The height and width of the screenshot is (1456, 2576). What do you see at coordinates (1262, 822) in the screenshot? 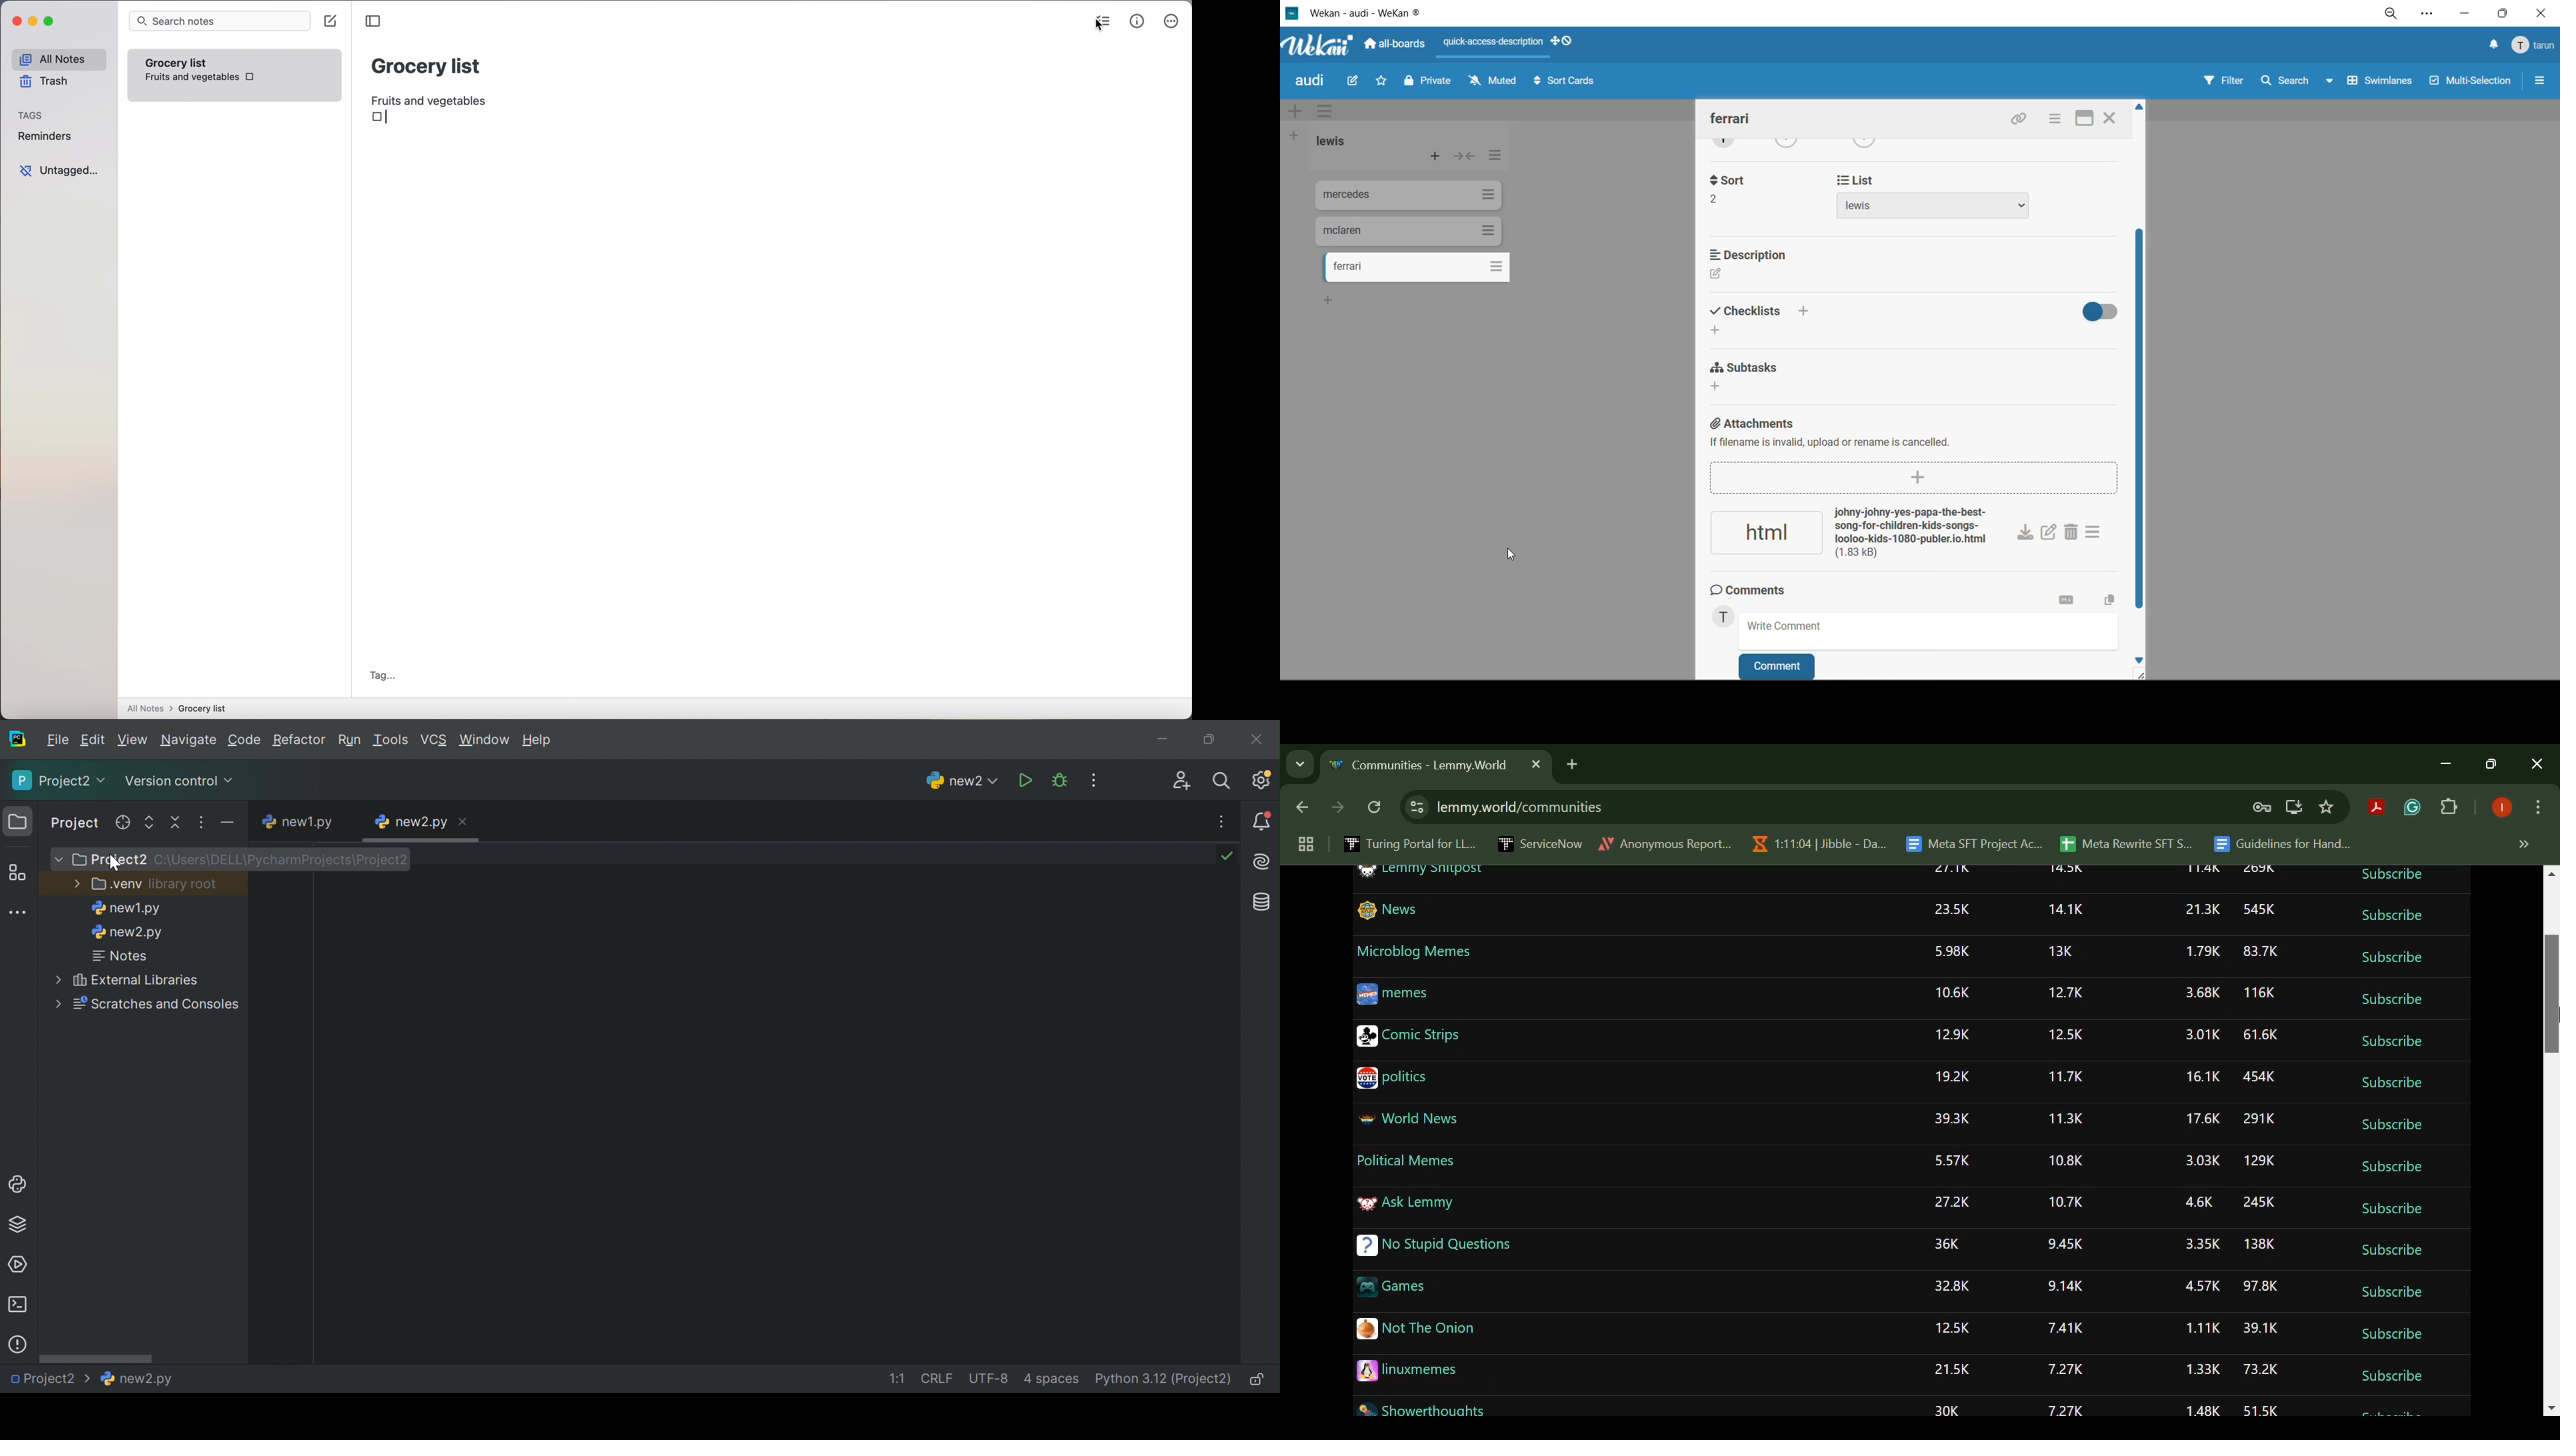
I see `Notifications` at bounding box center [1262, 822].